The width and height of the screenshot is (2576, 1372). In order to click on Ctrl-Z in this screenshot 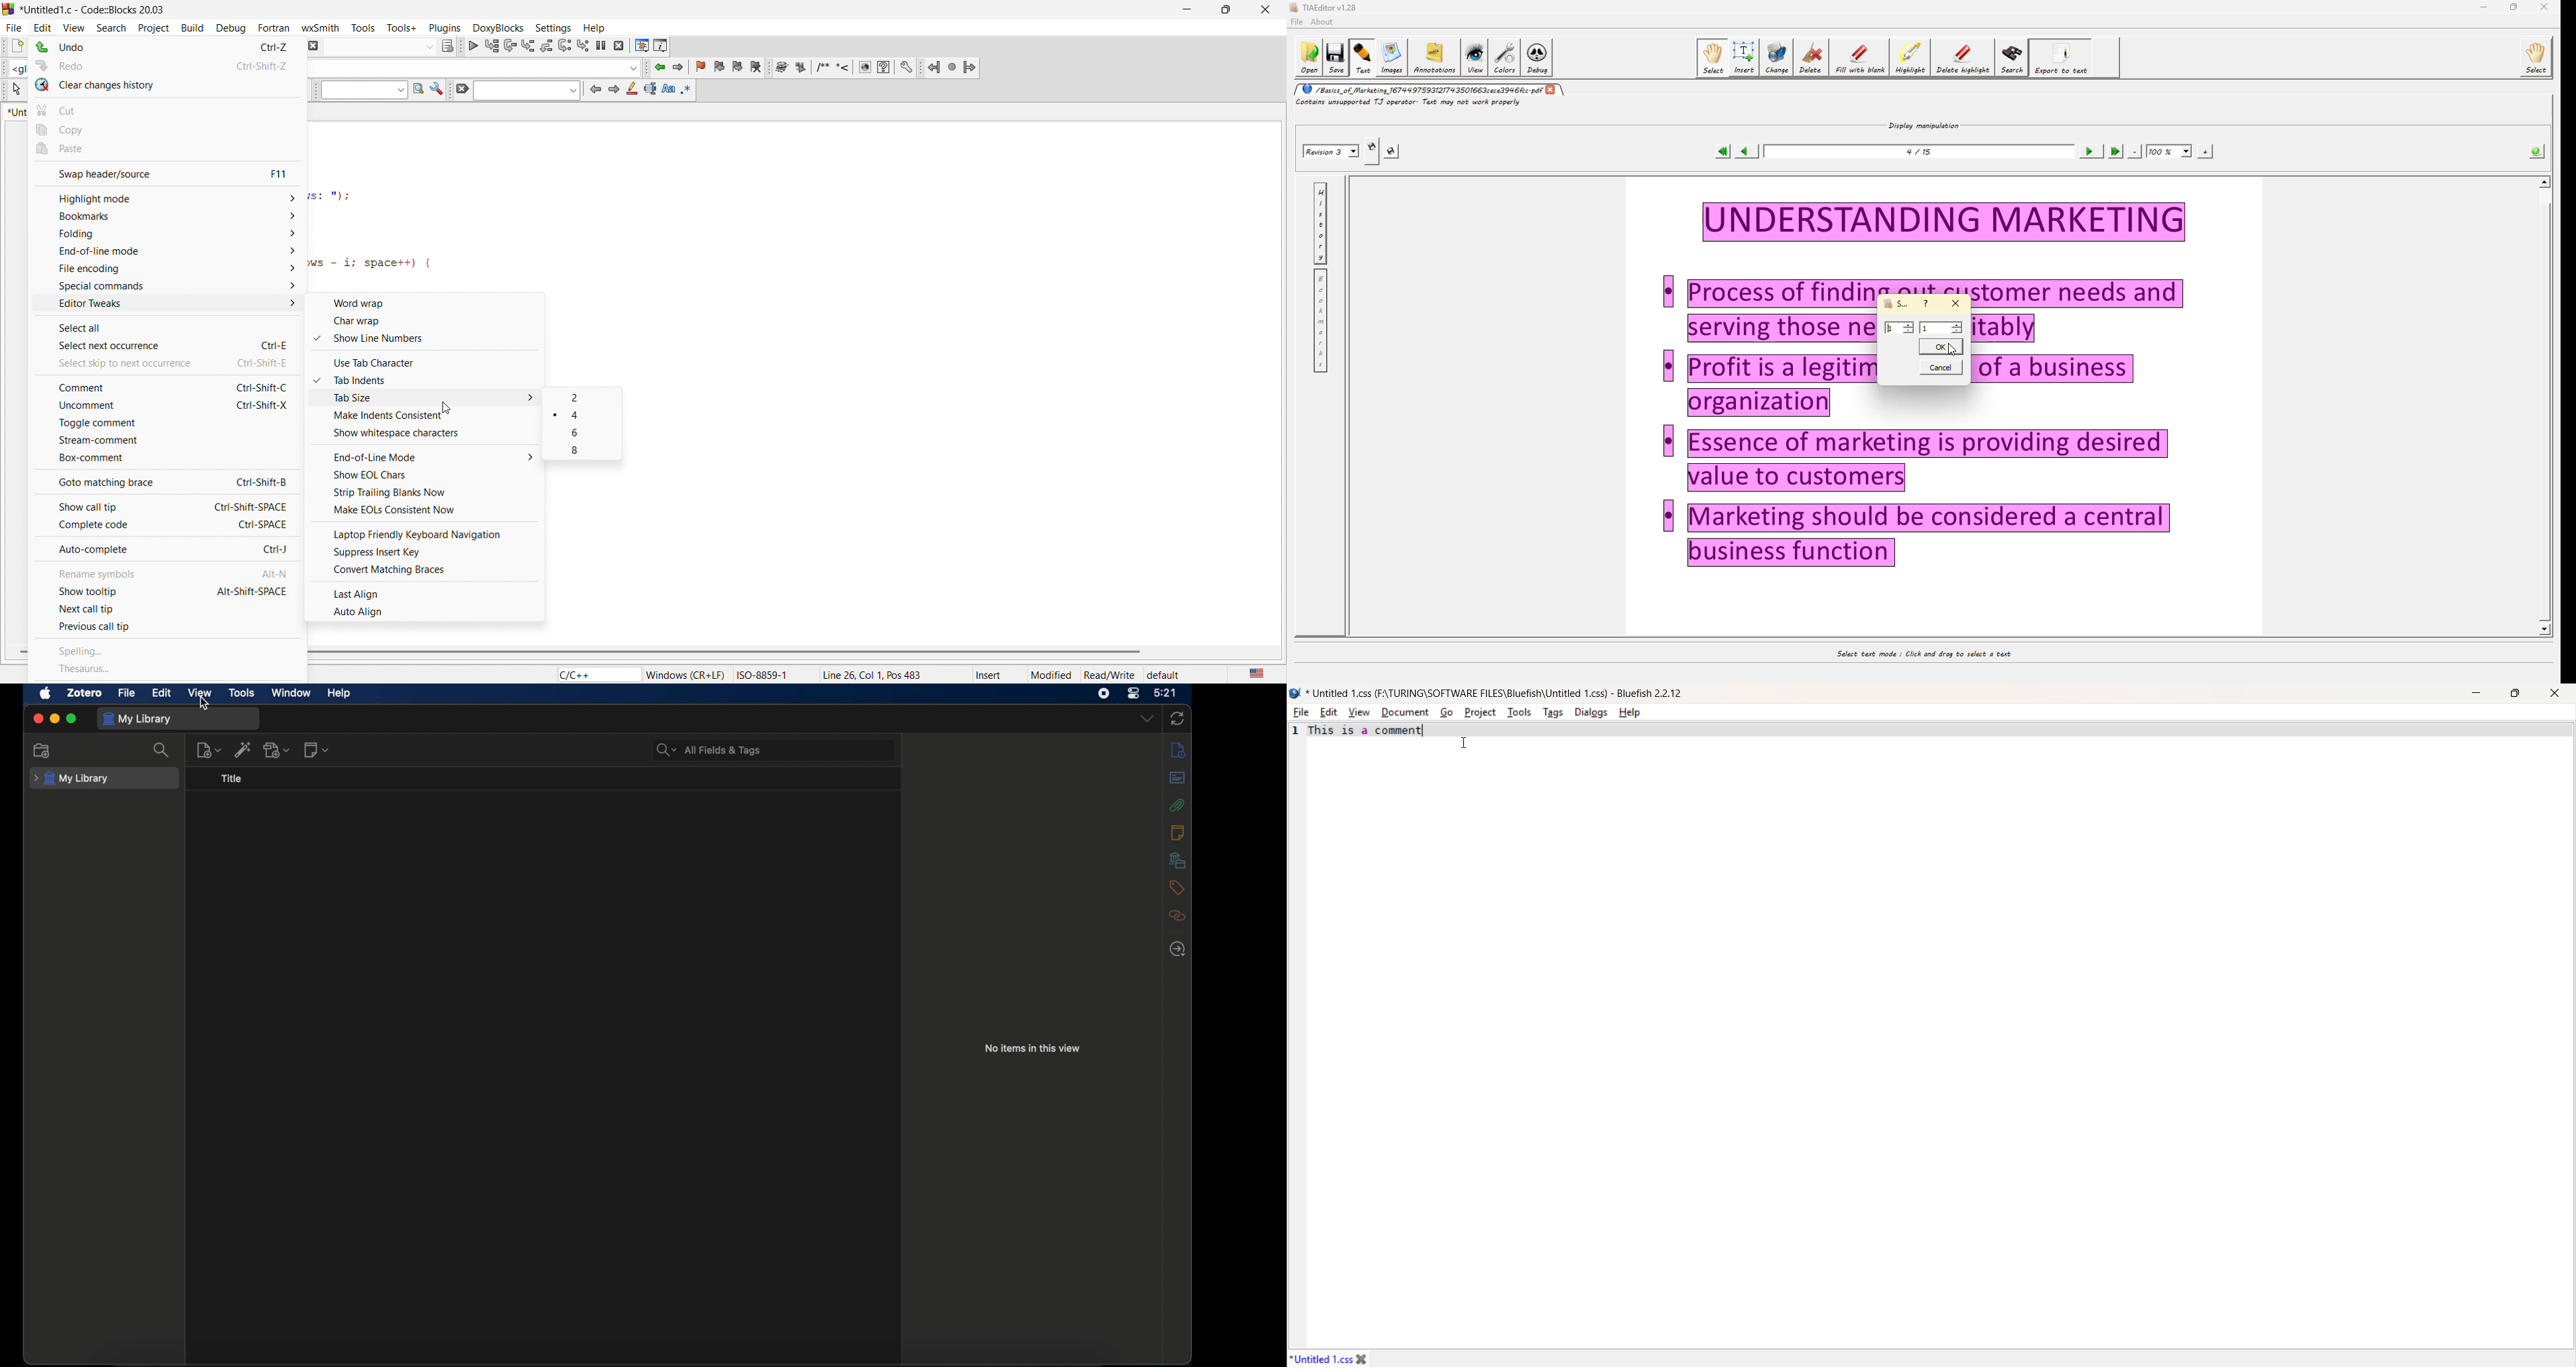, I will do `click(267, 46)`.